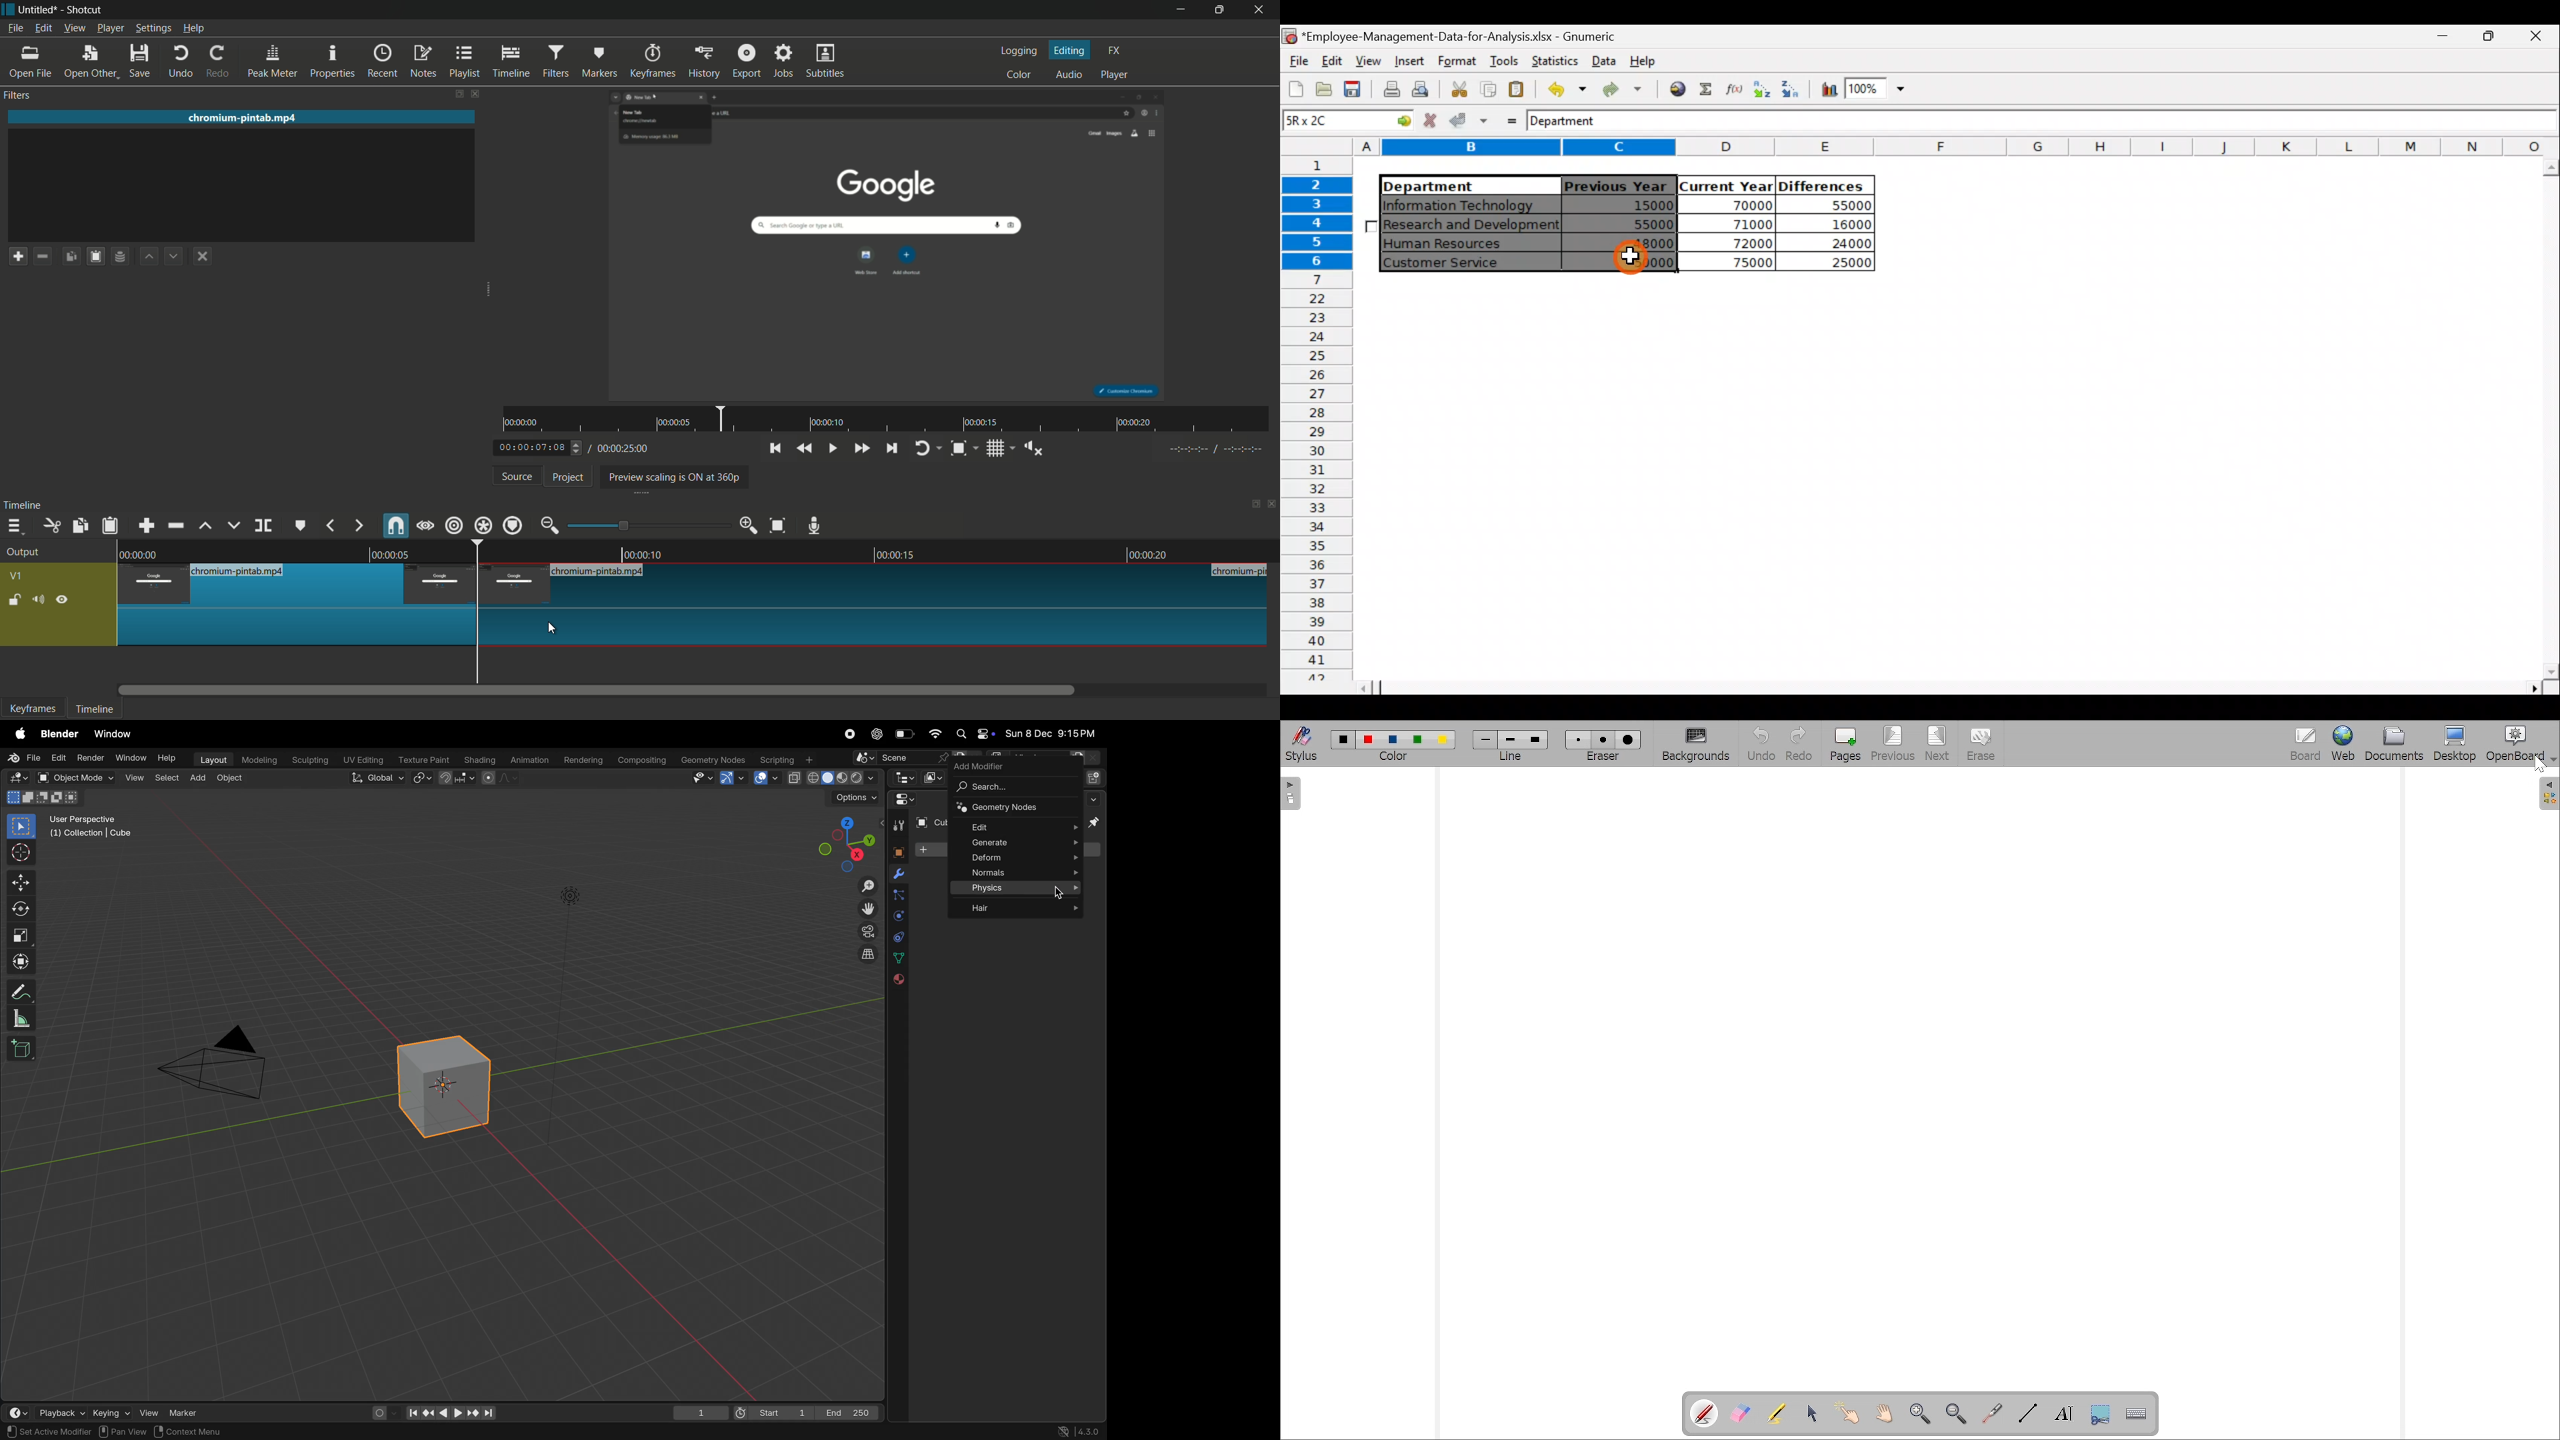  What do you see at coordinates (109, 1412) in the screenshot?
I see `keying` at bounding box center [109, 1412].